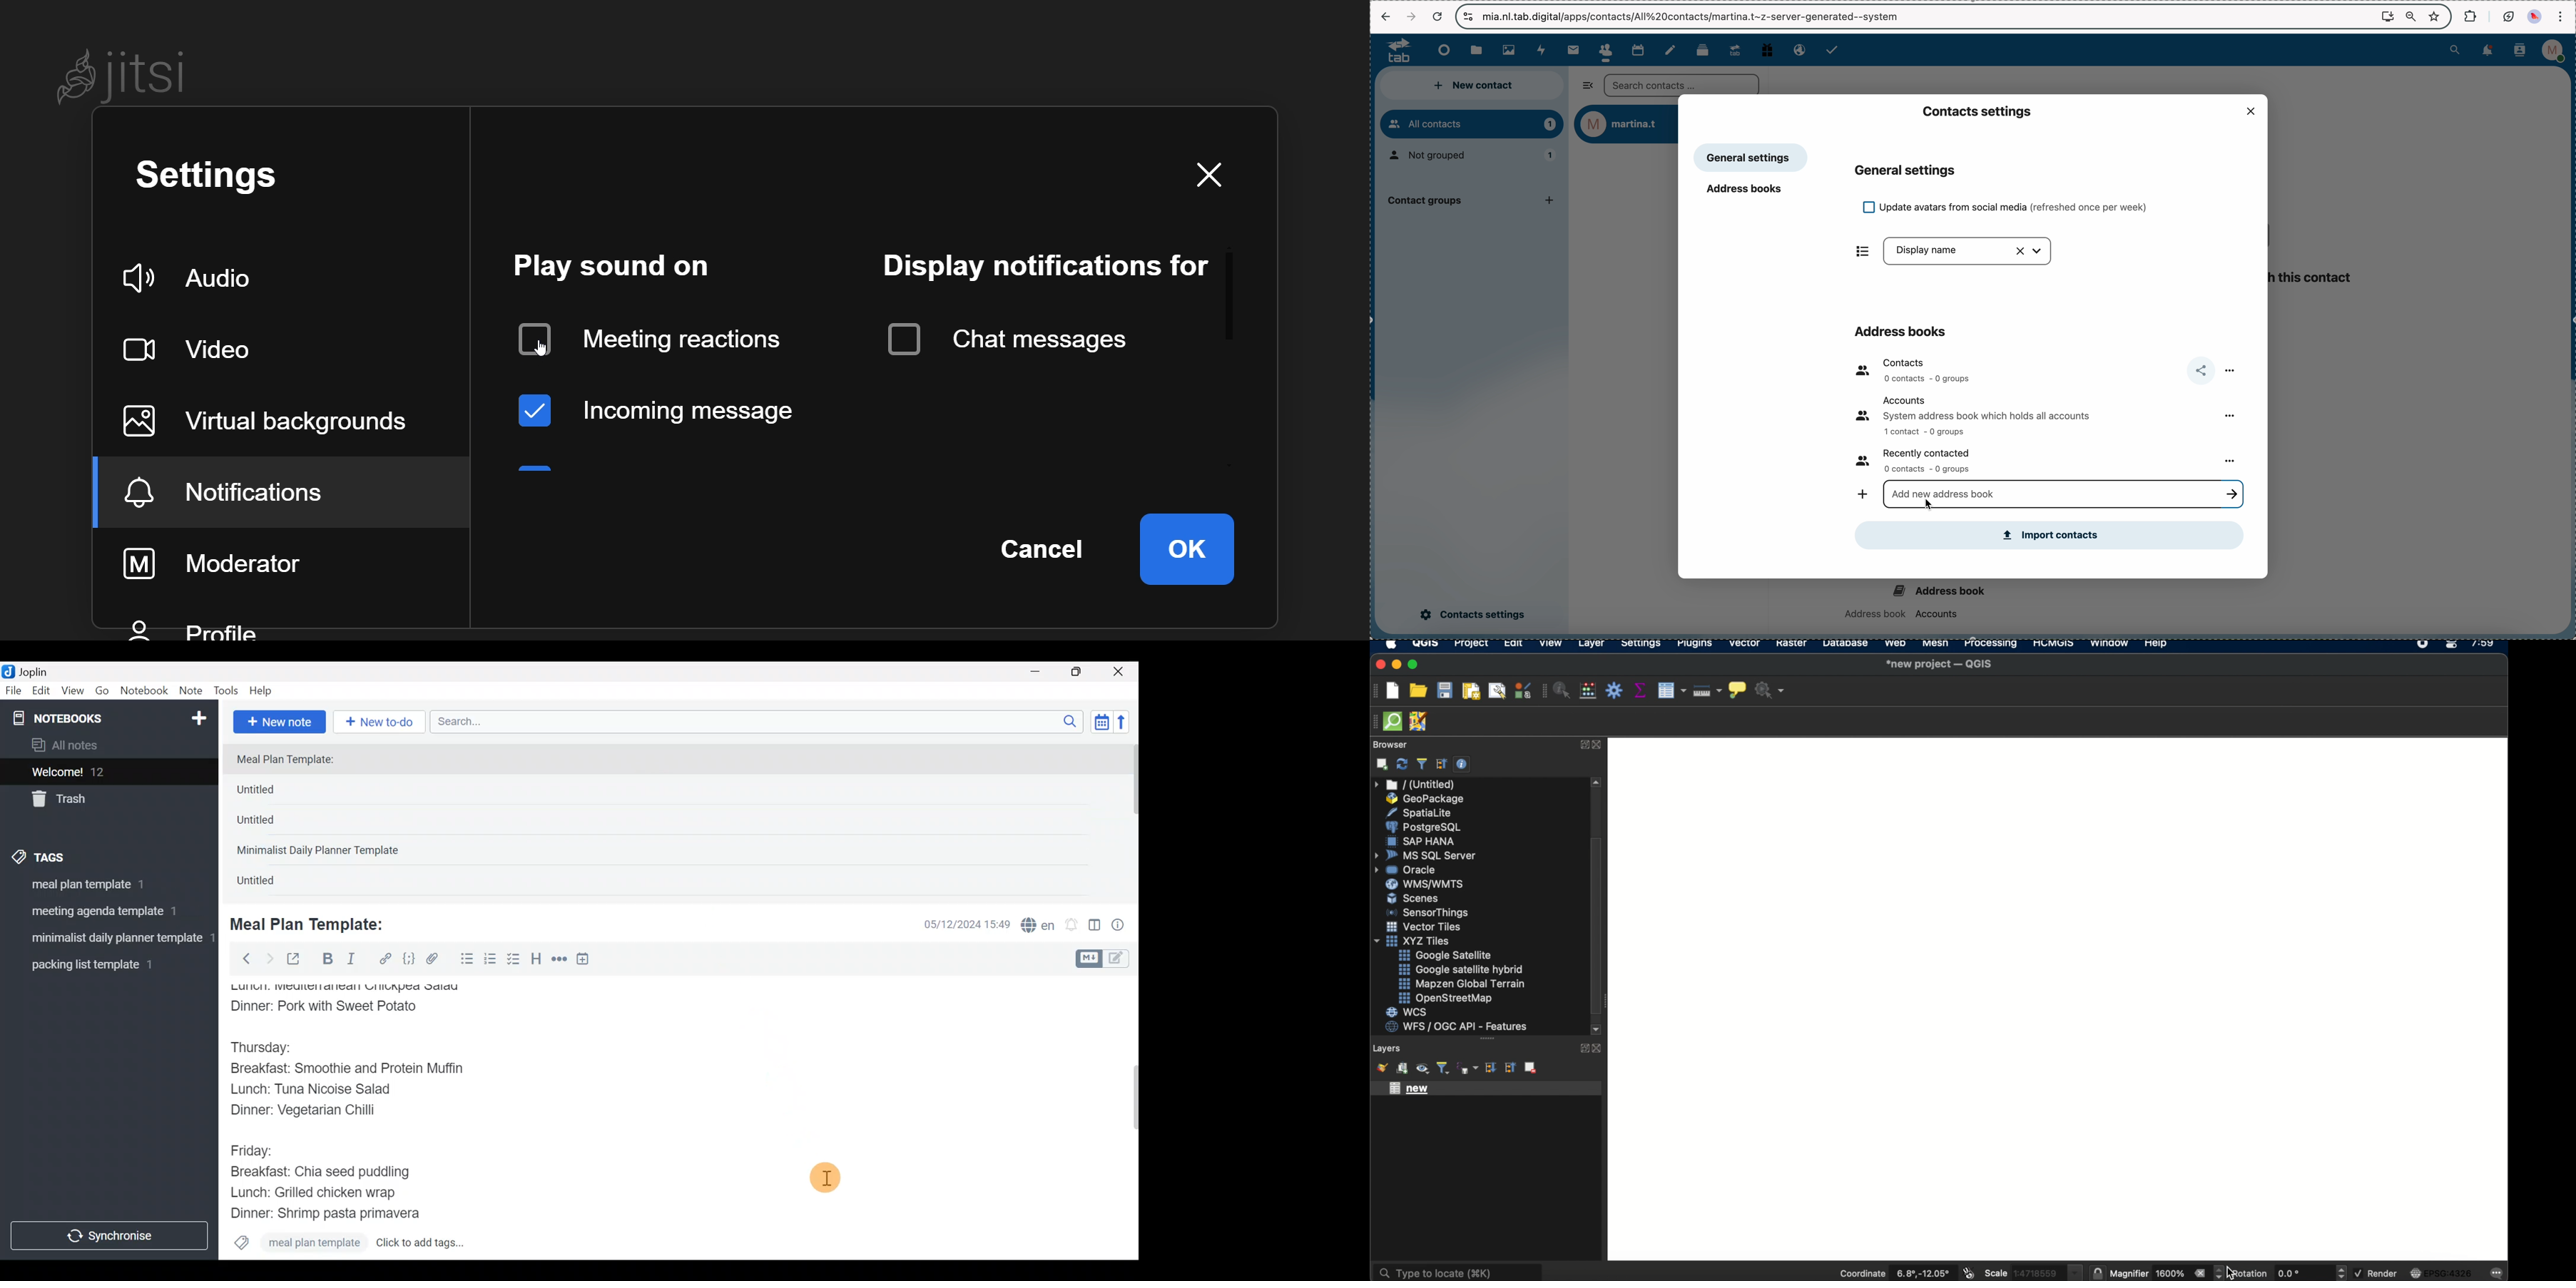 The height and width of the screenshot is (1288, 2576). I want to click on customize and control Google Chrome, so click(2563, 15).